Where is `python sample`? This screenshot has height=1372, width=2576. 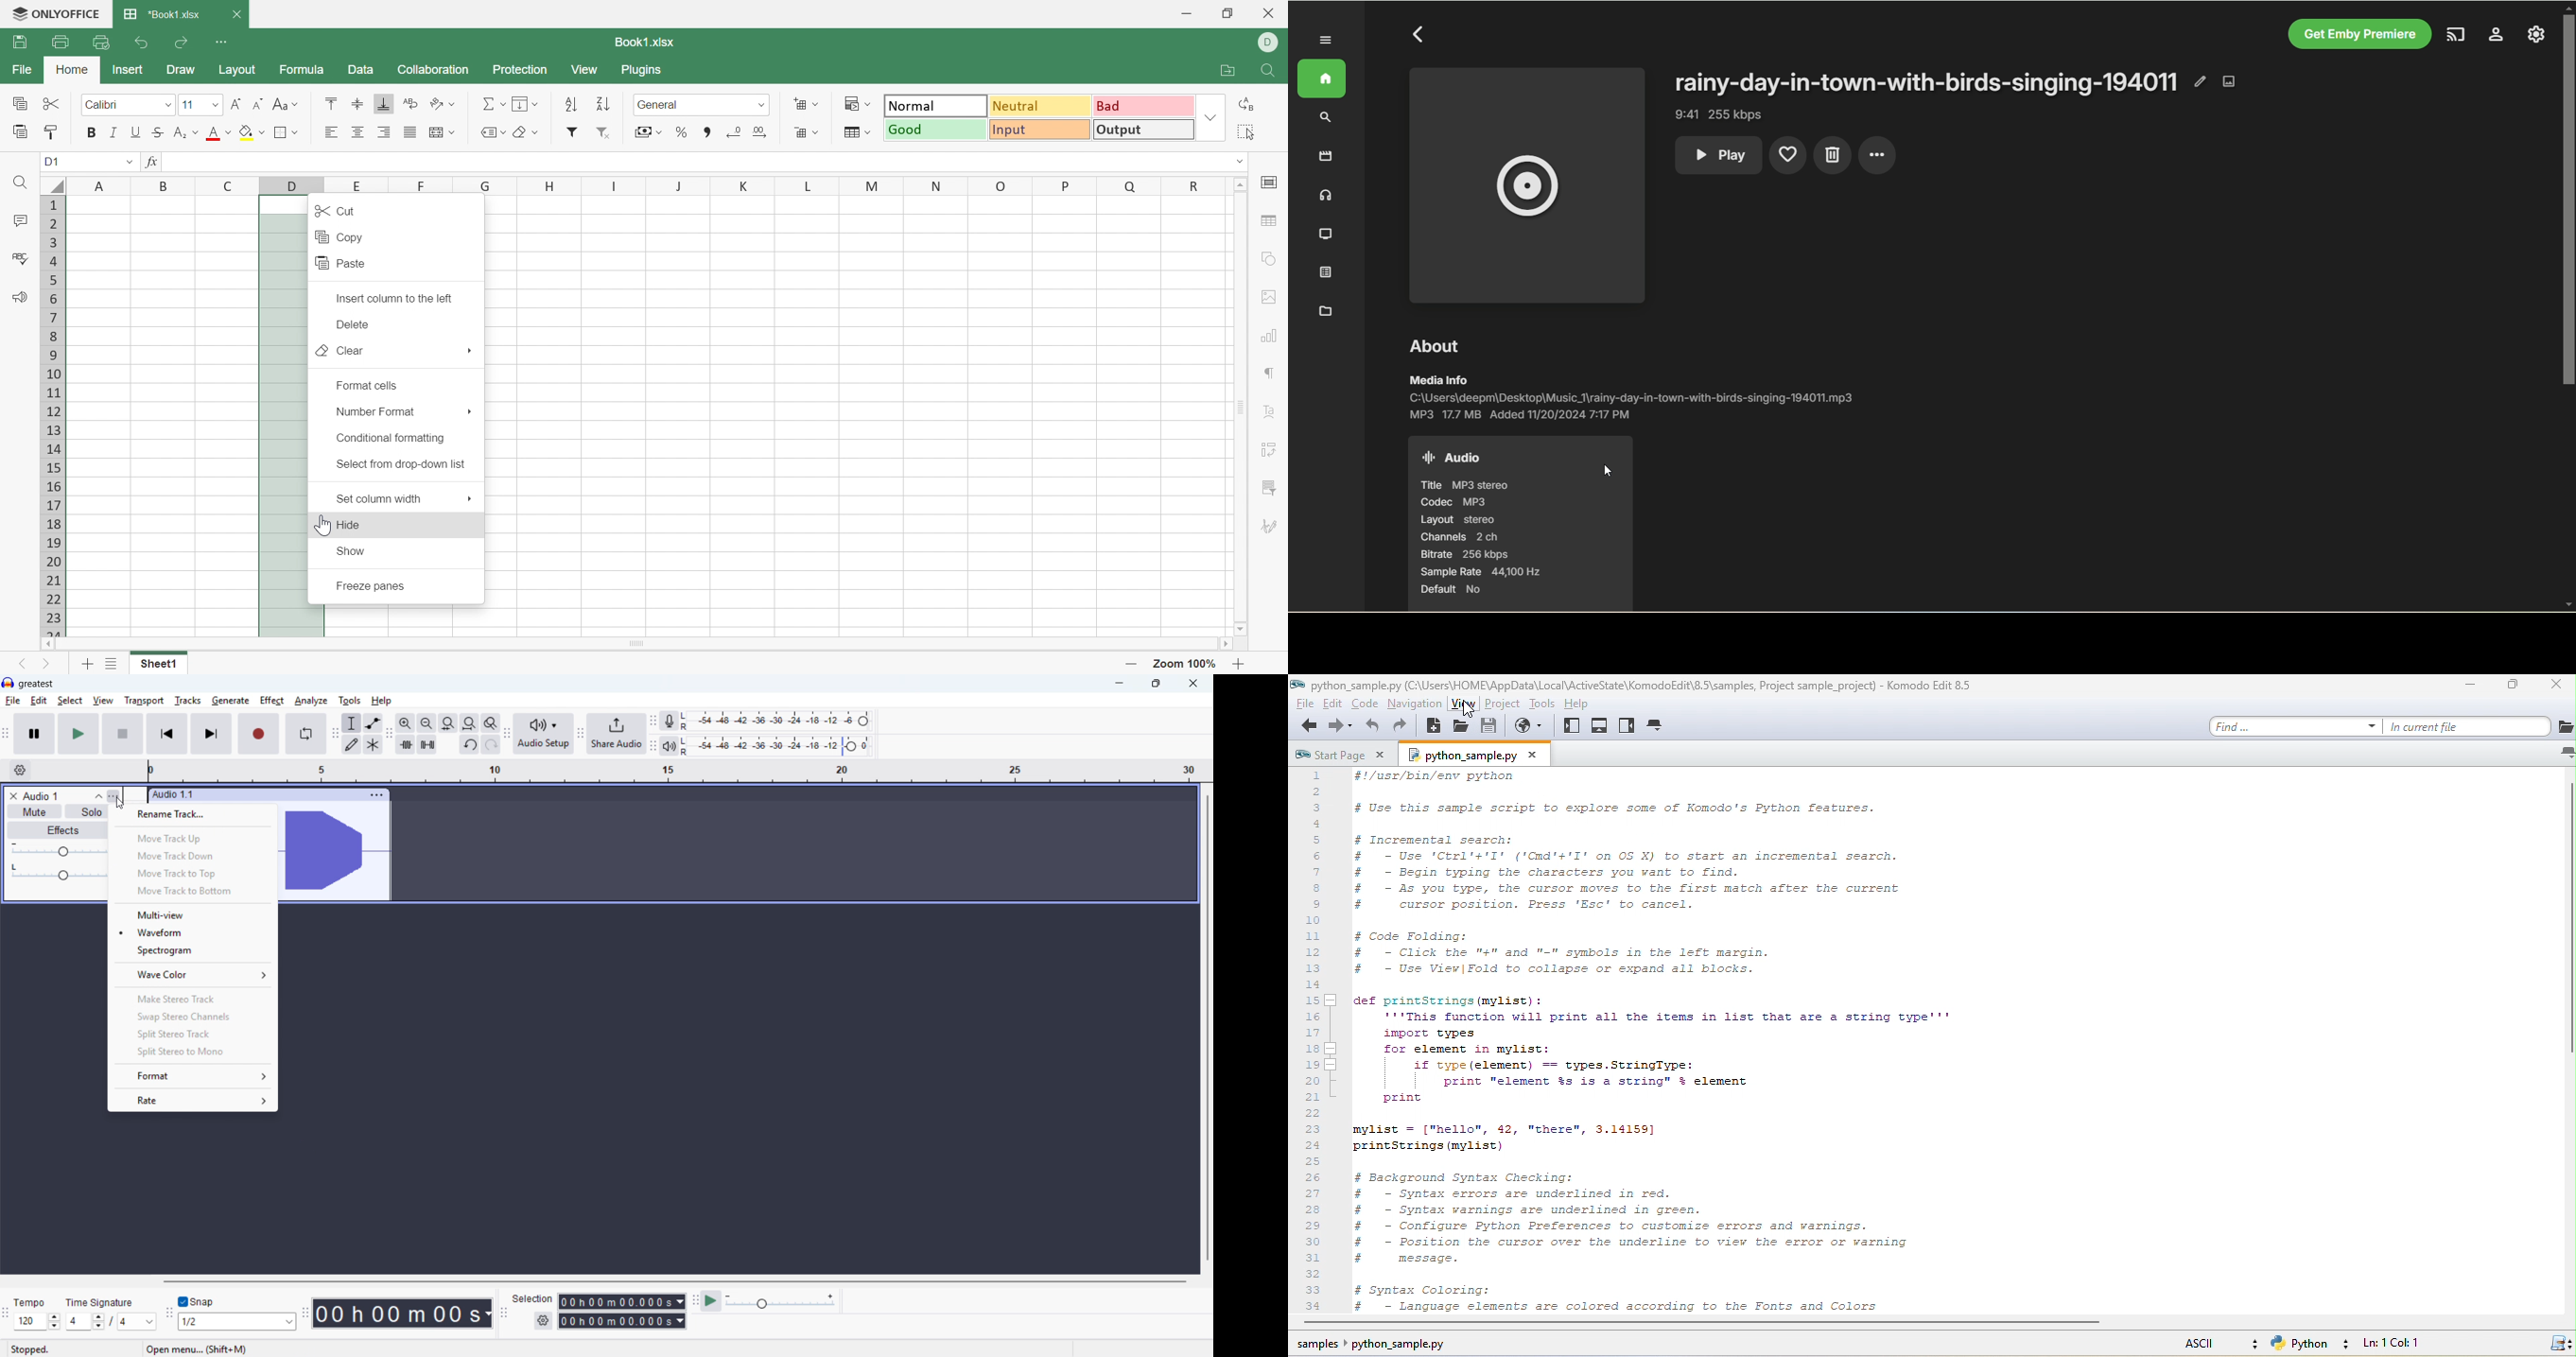 python sample is located at coordinates (1482, 756).